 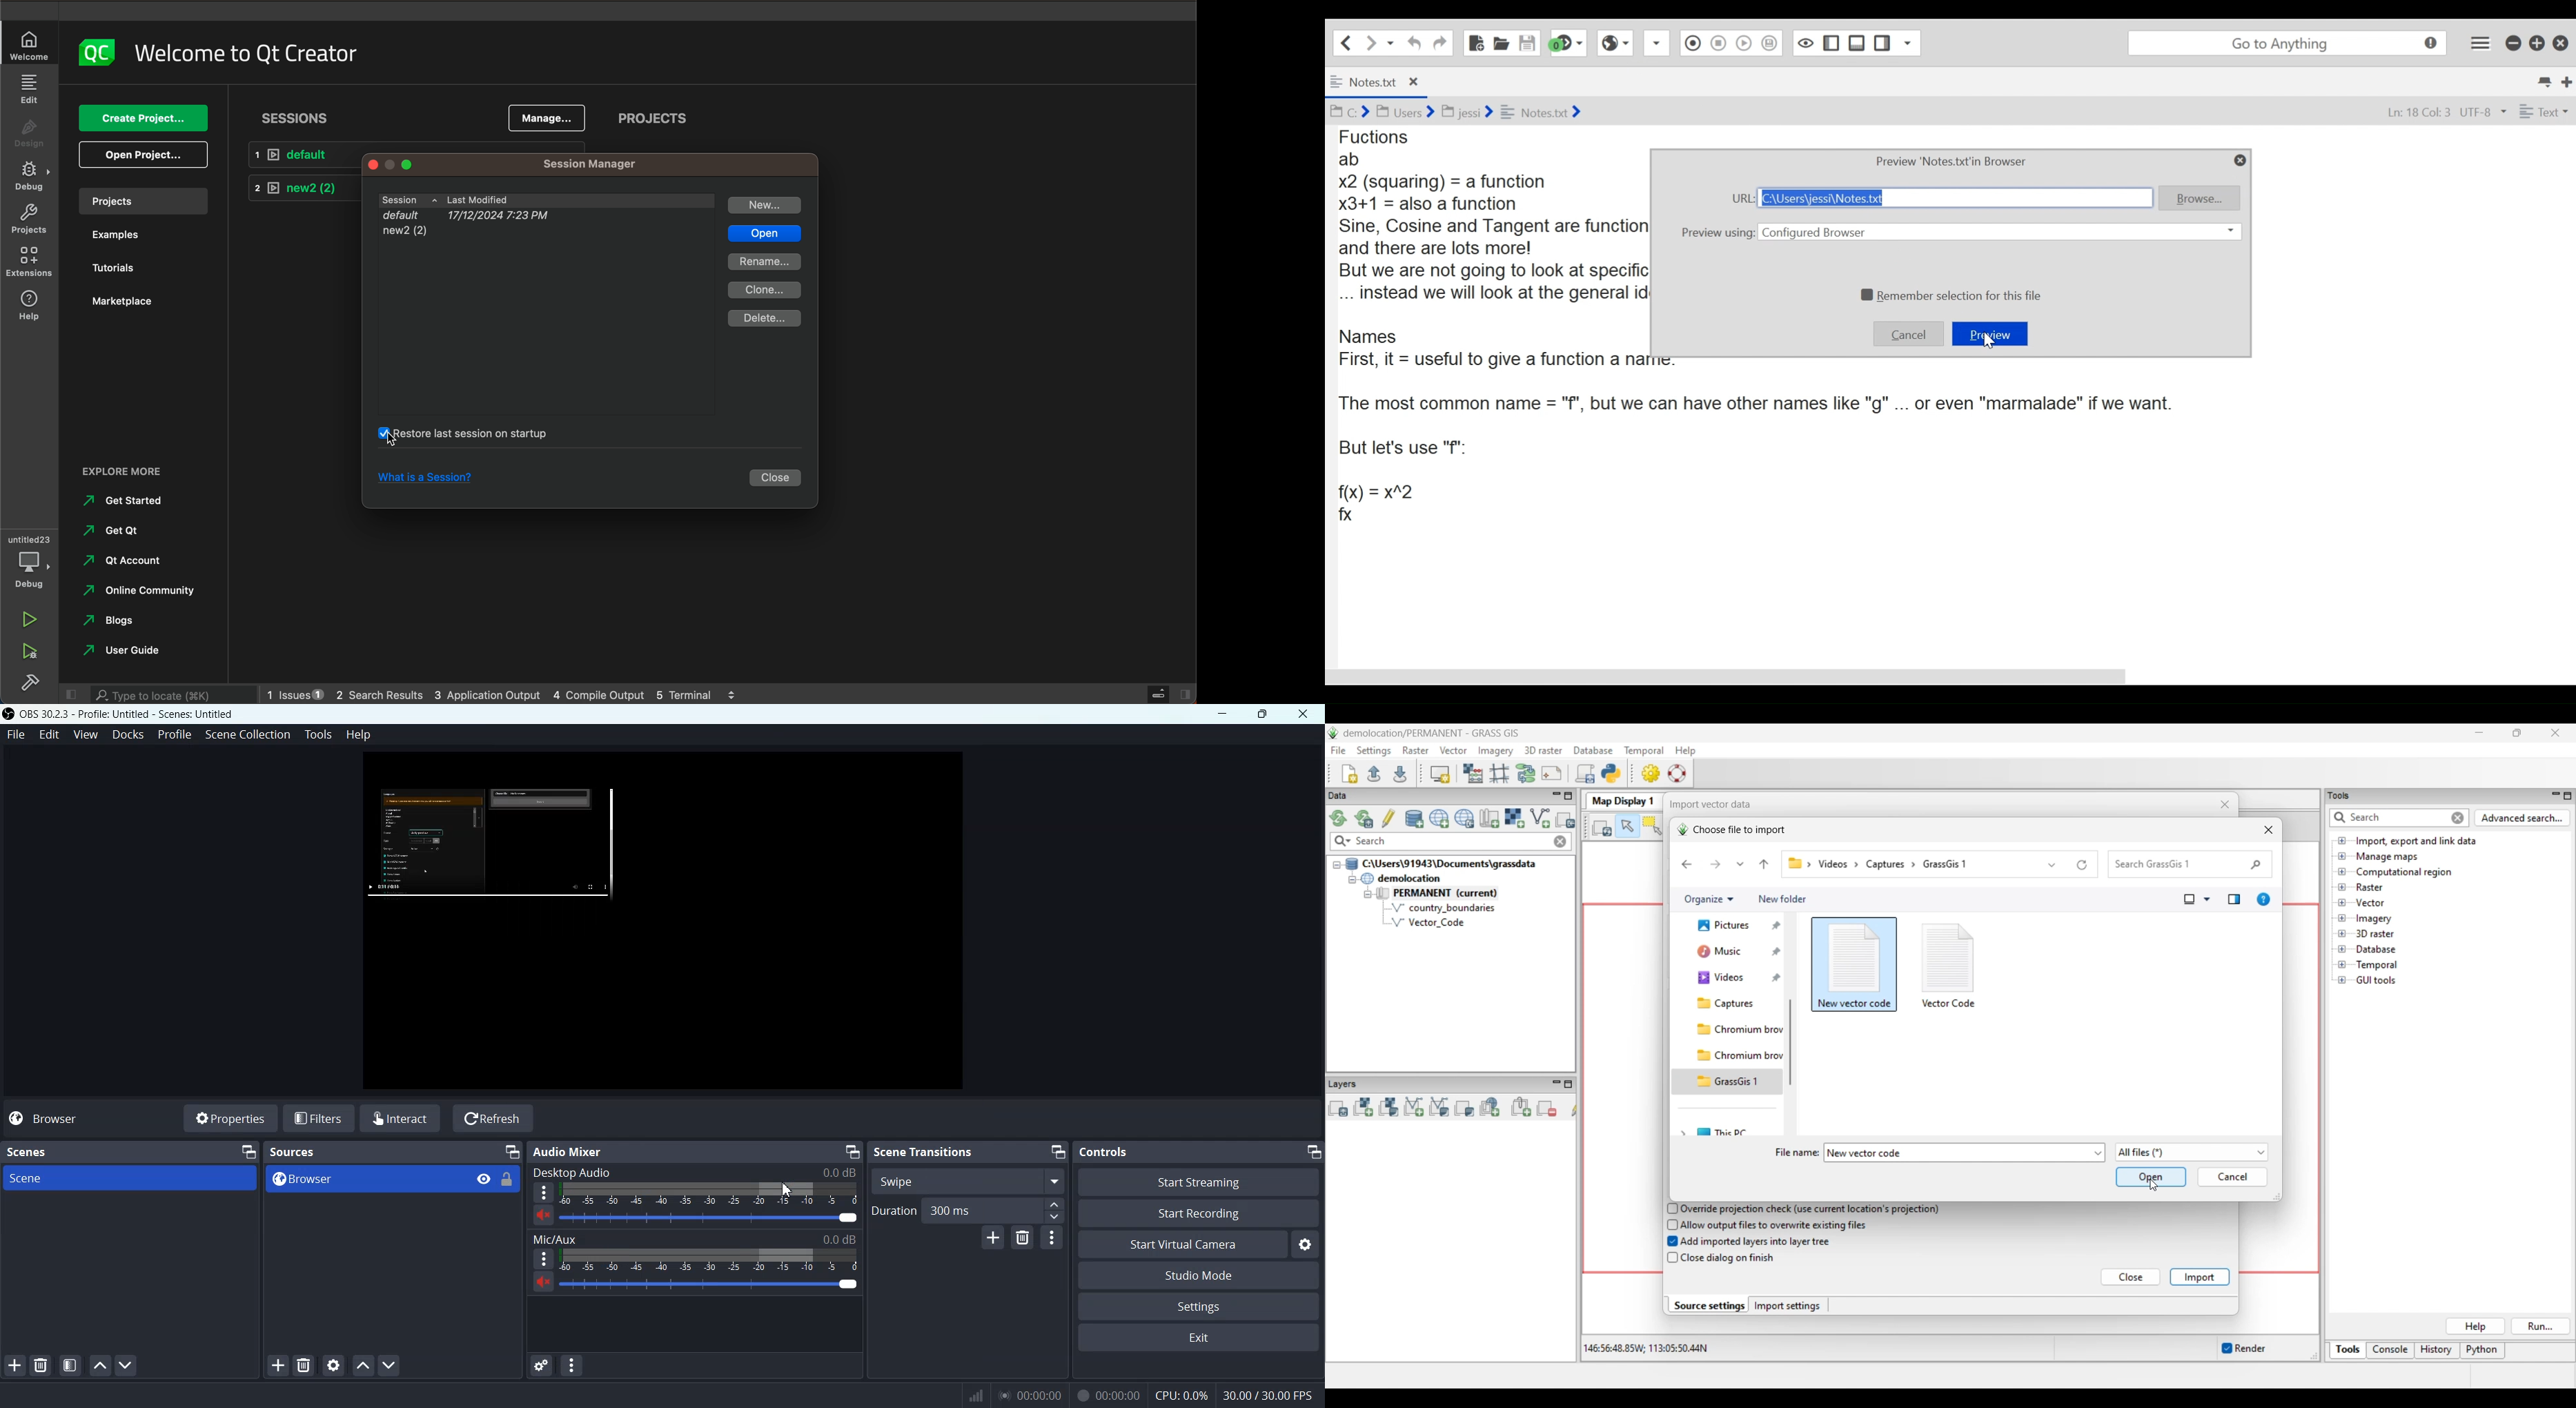 What do you see at coordinates (1741, 199) in the screenshot?
I see `URL:` at bounding box center [1741, 199].